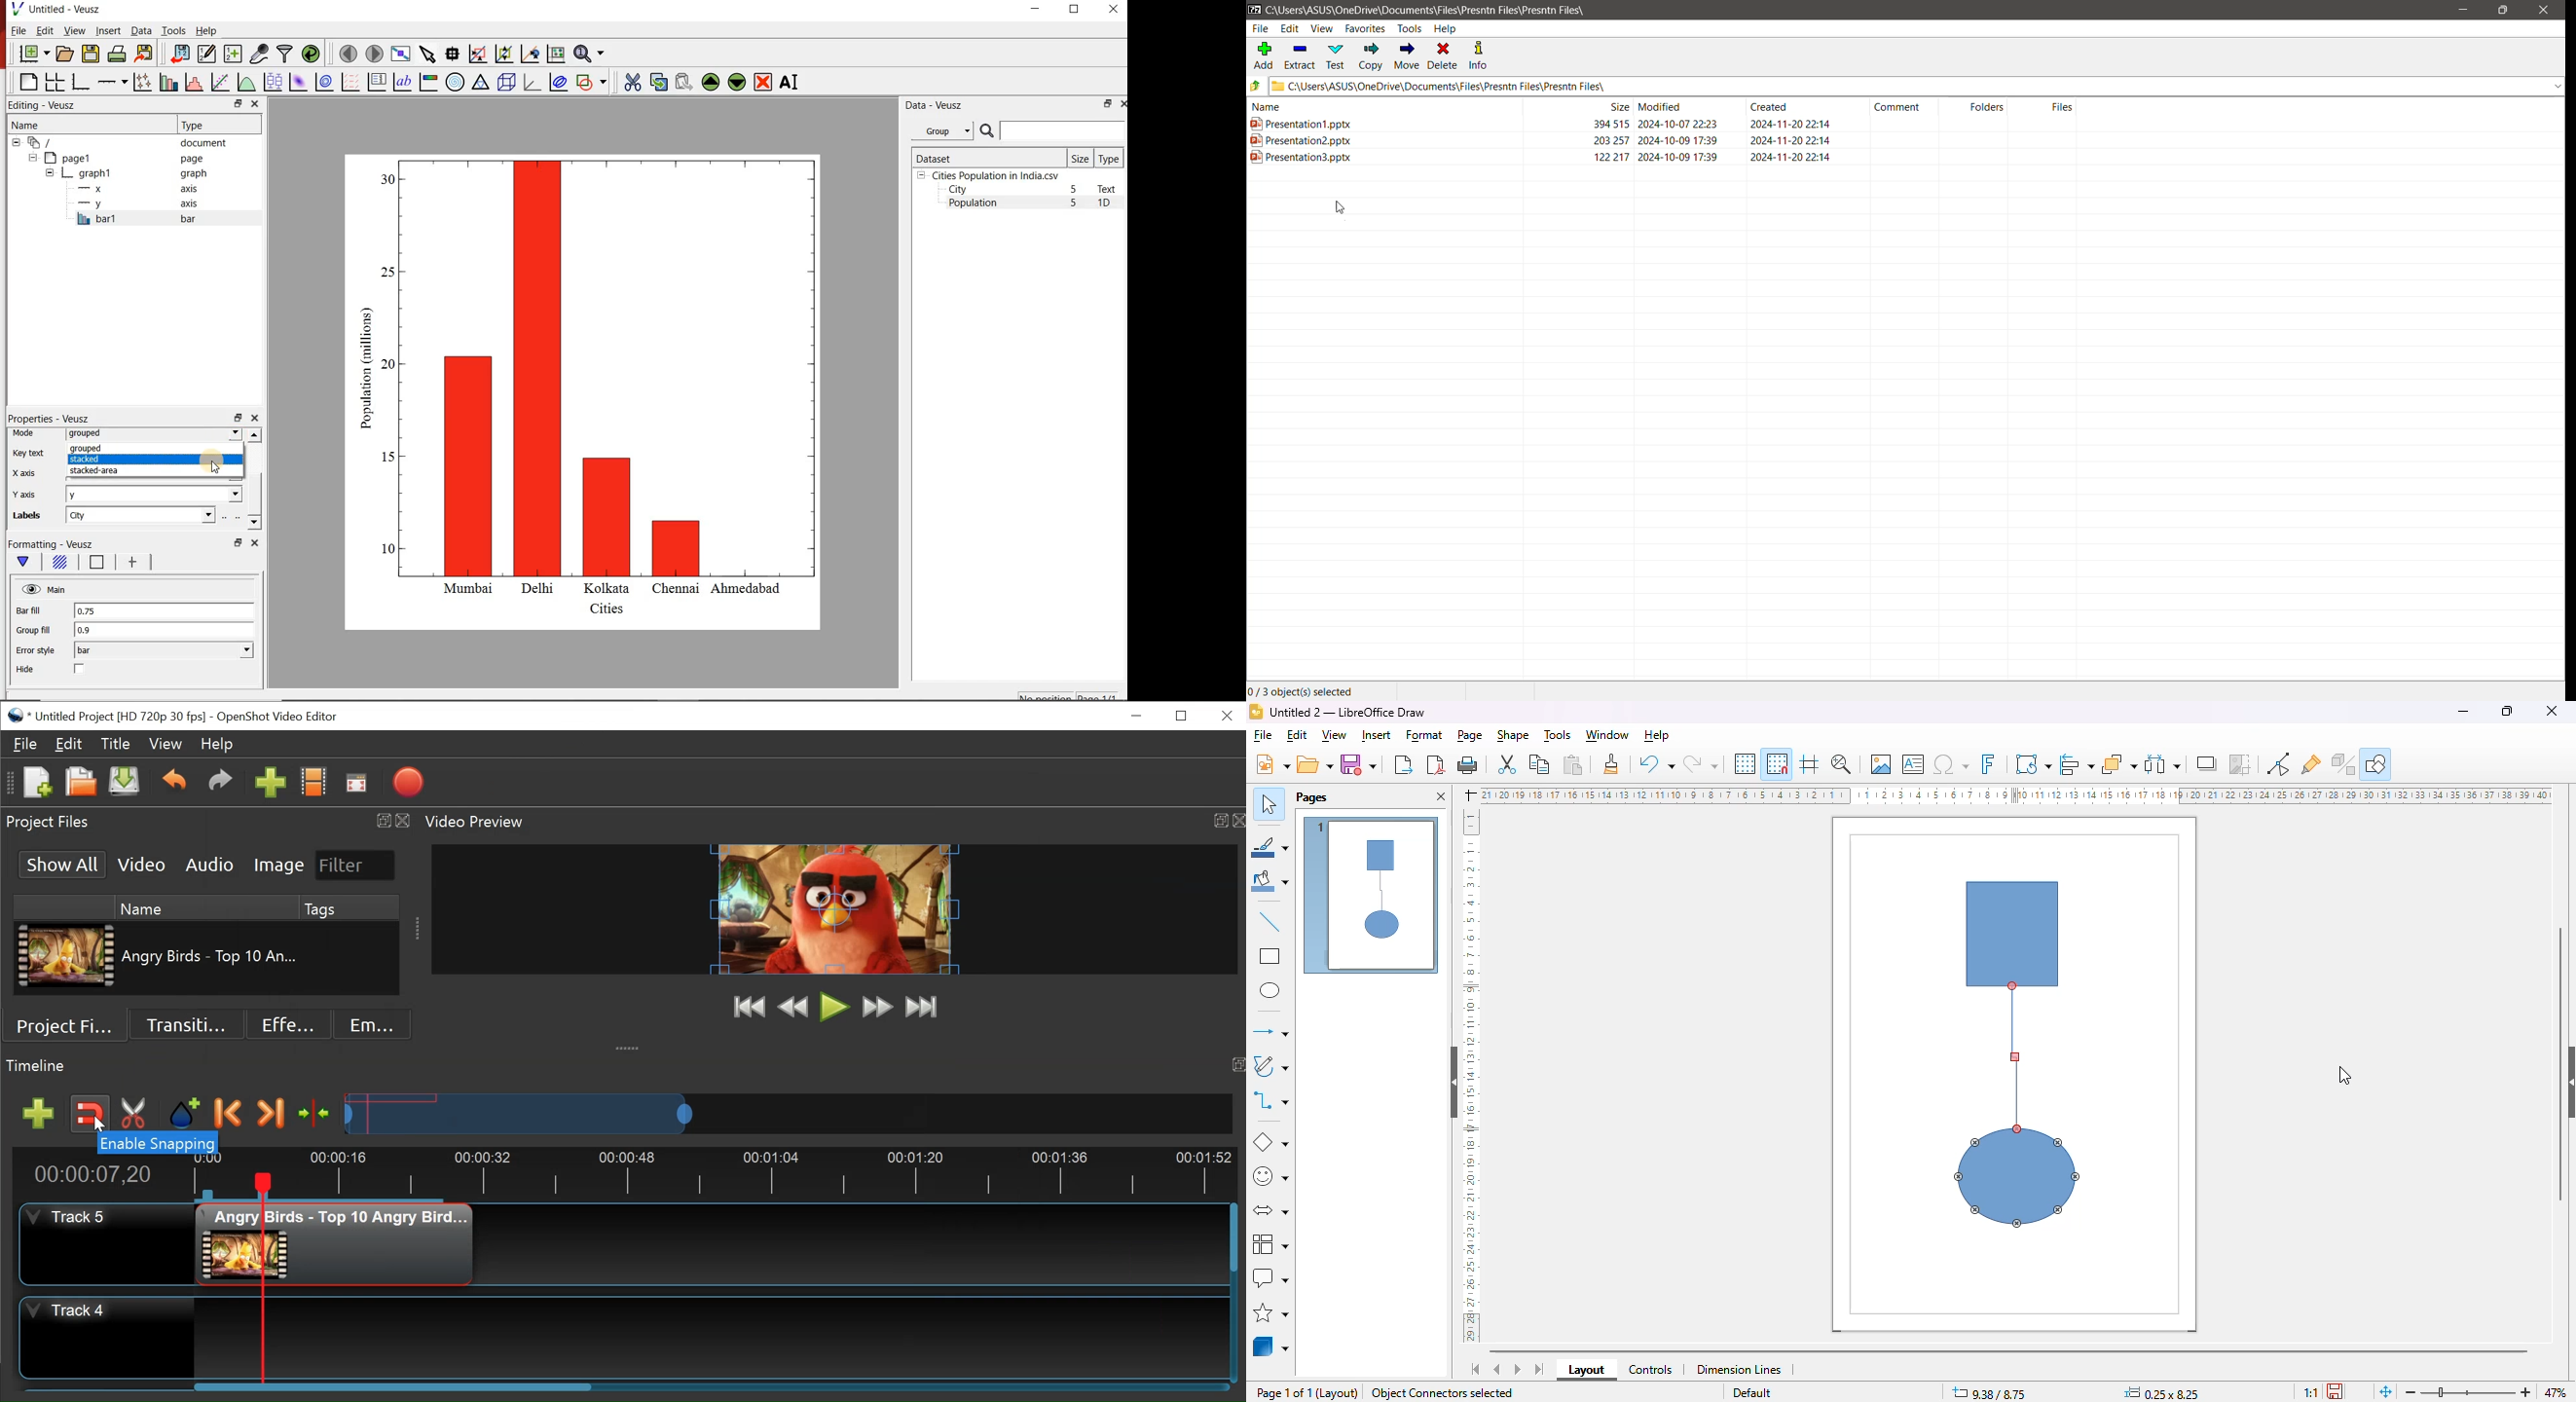 The image size is (2576, 1428). Describe the element at coordinates (317, 906) in the screenshot. I see `Tags` at that location.